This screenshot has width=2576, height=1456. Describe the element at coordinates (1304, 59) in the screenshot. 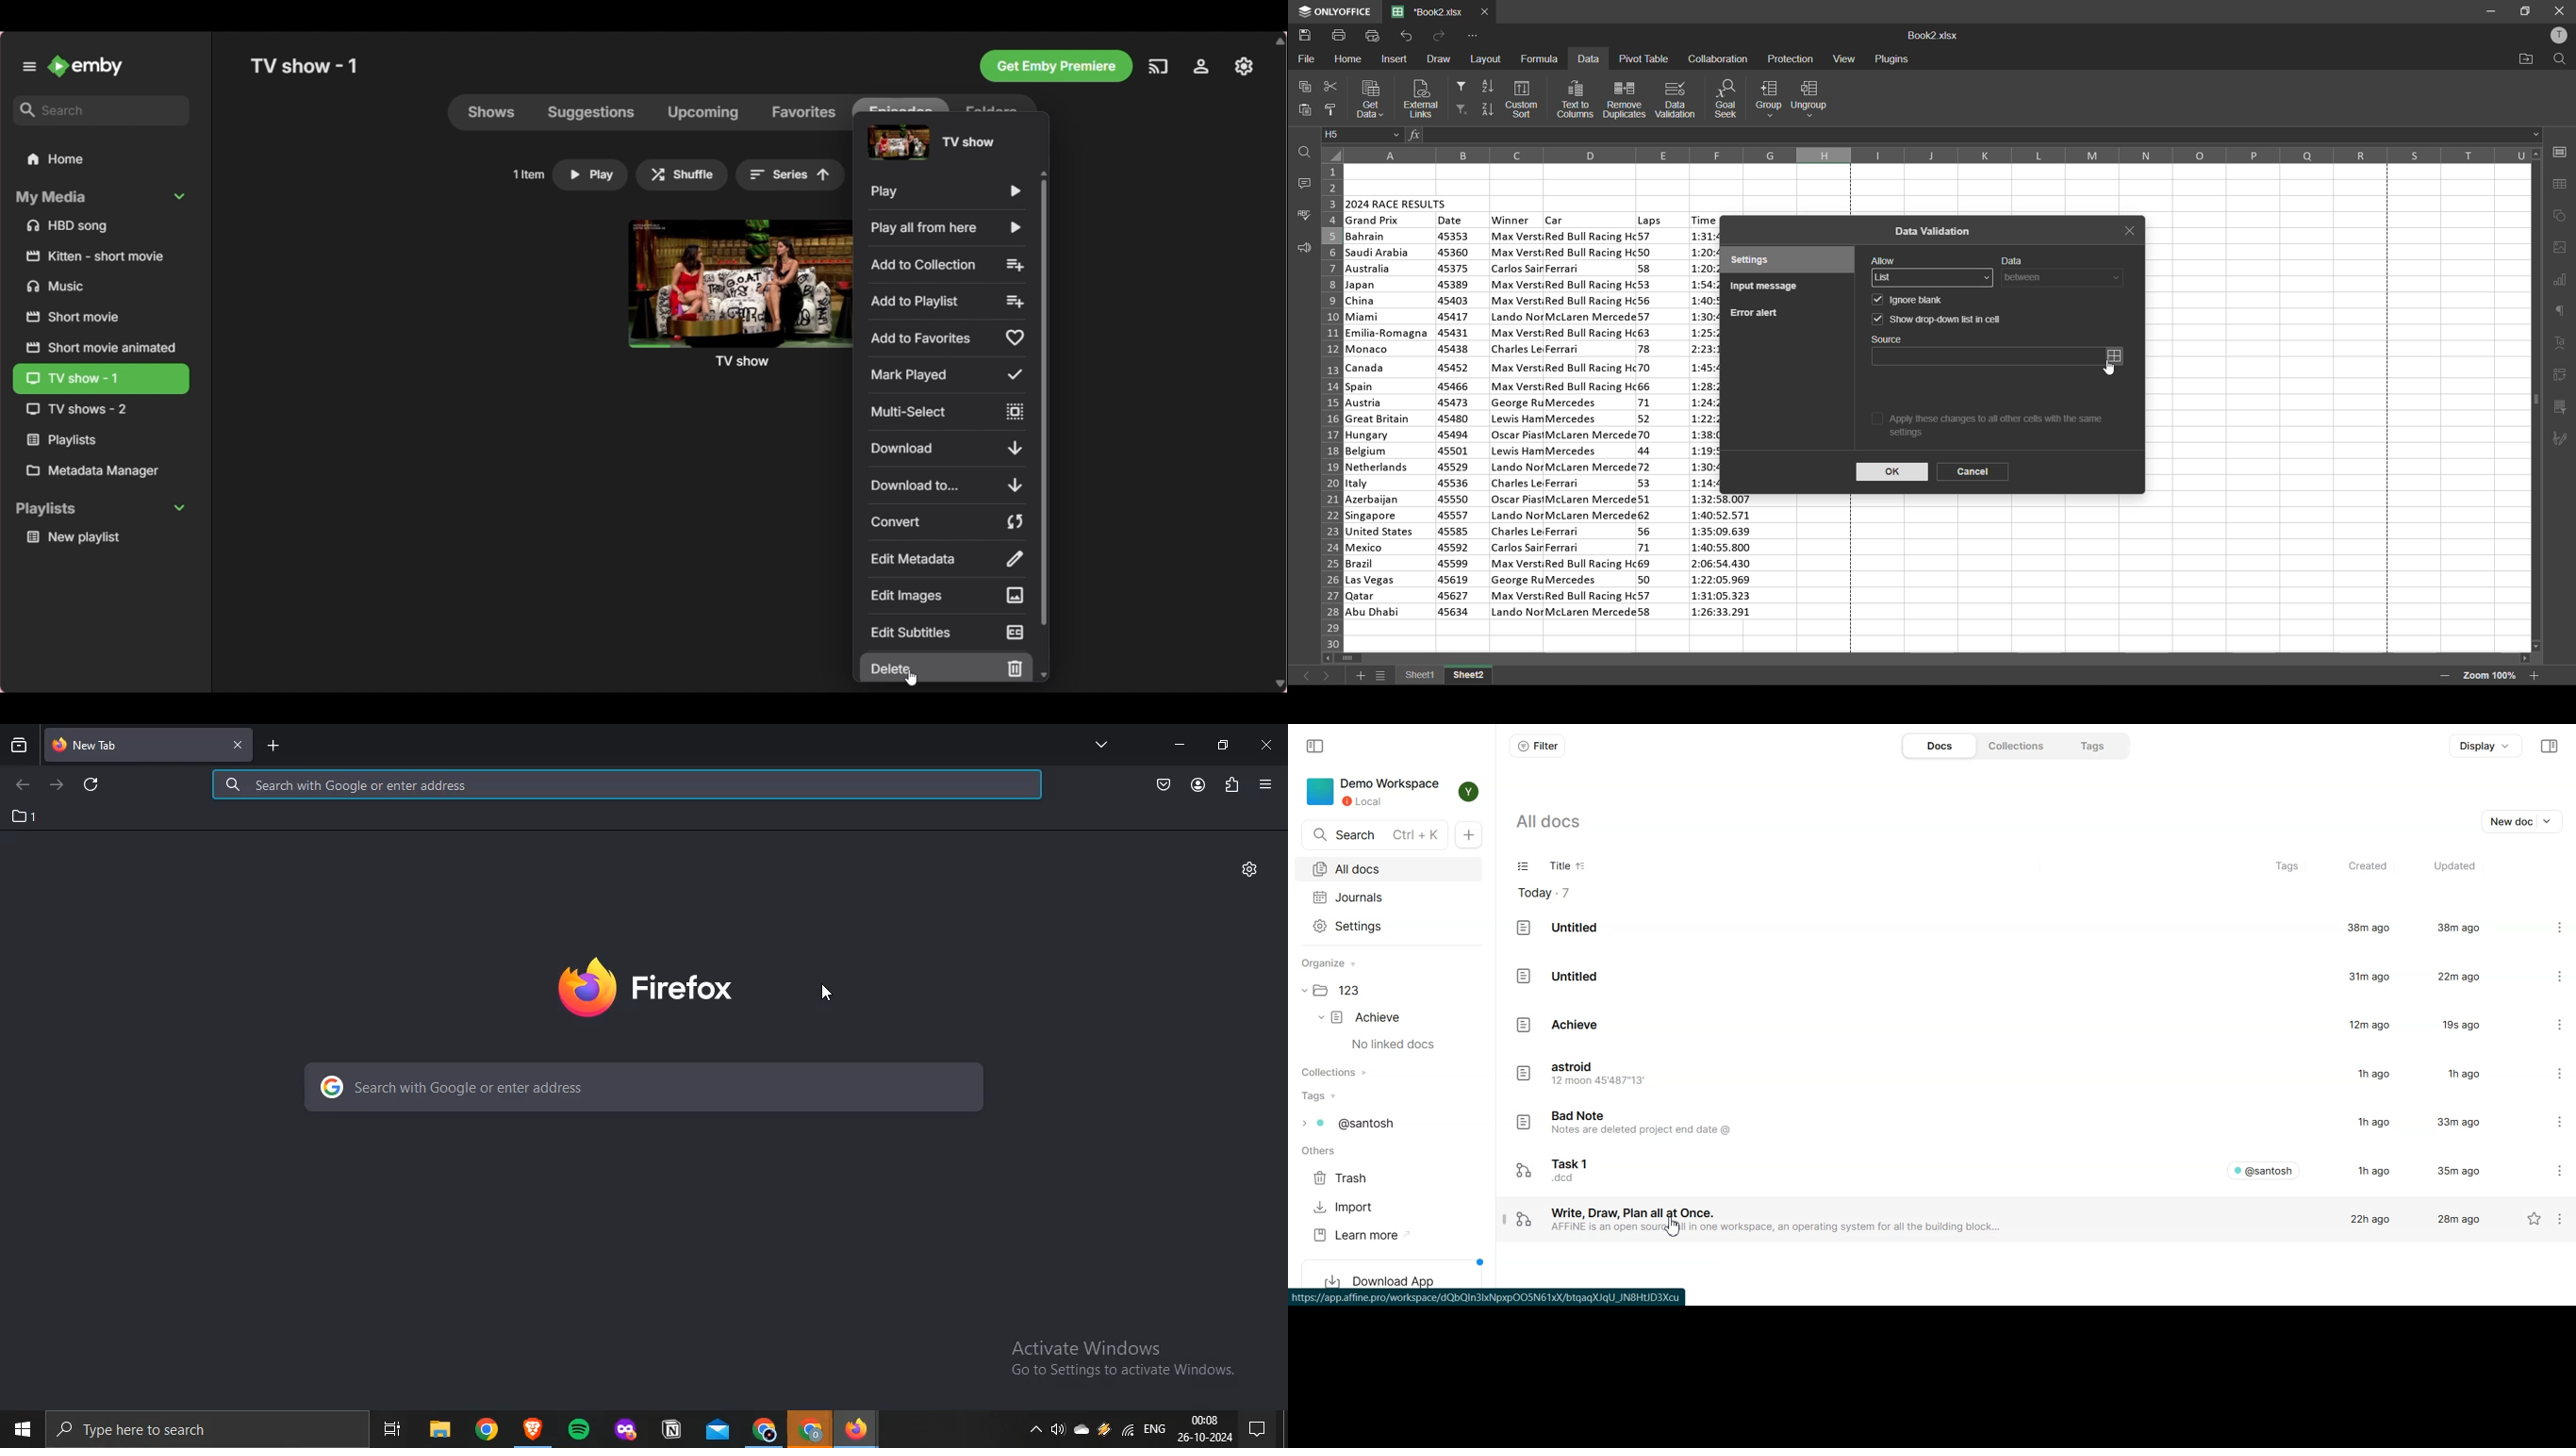

I see `file` at that location.